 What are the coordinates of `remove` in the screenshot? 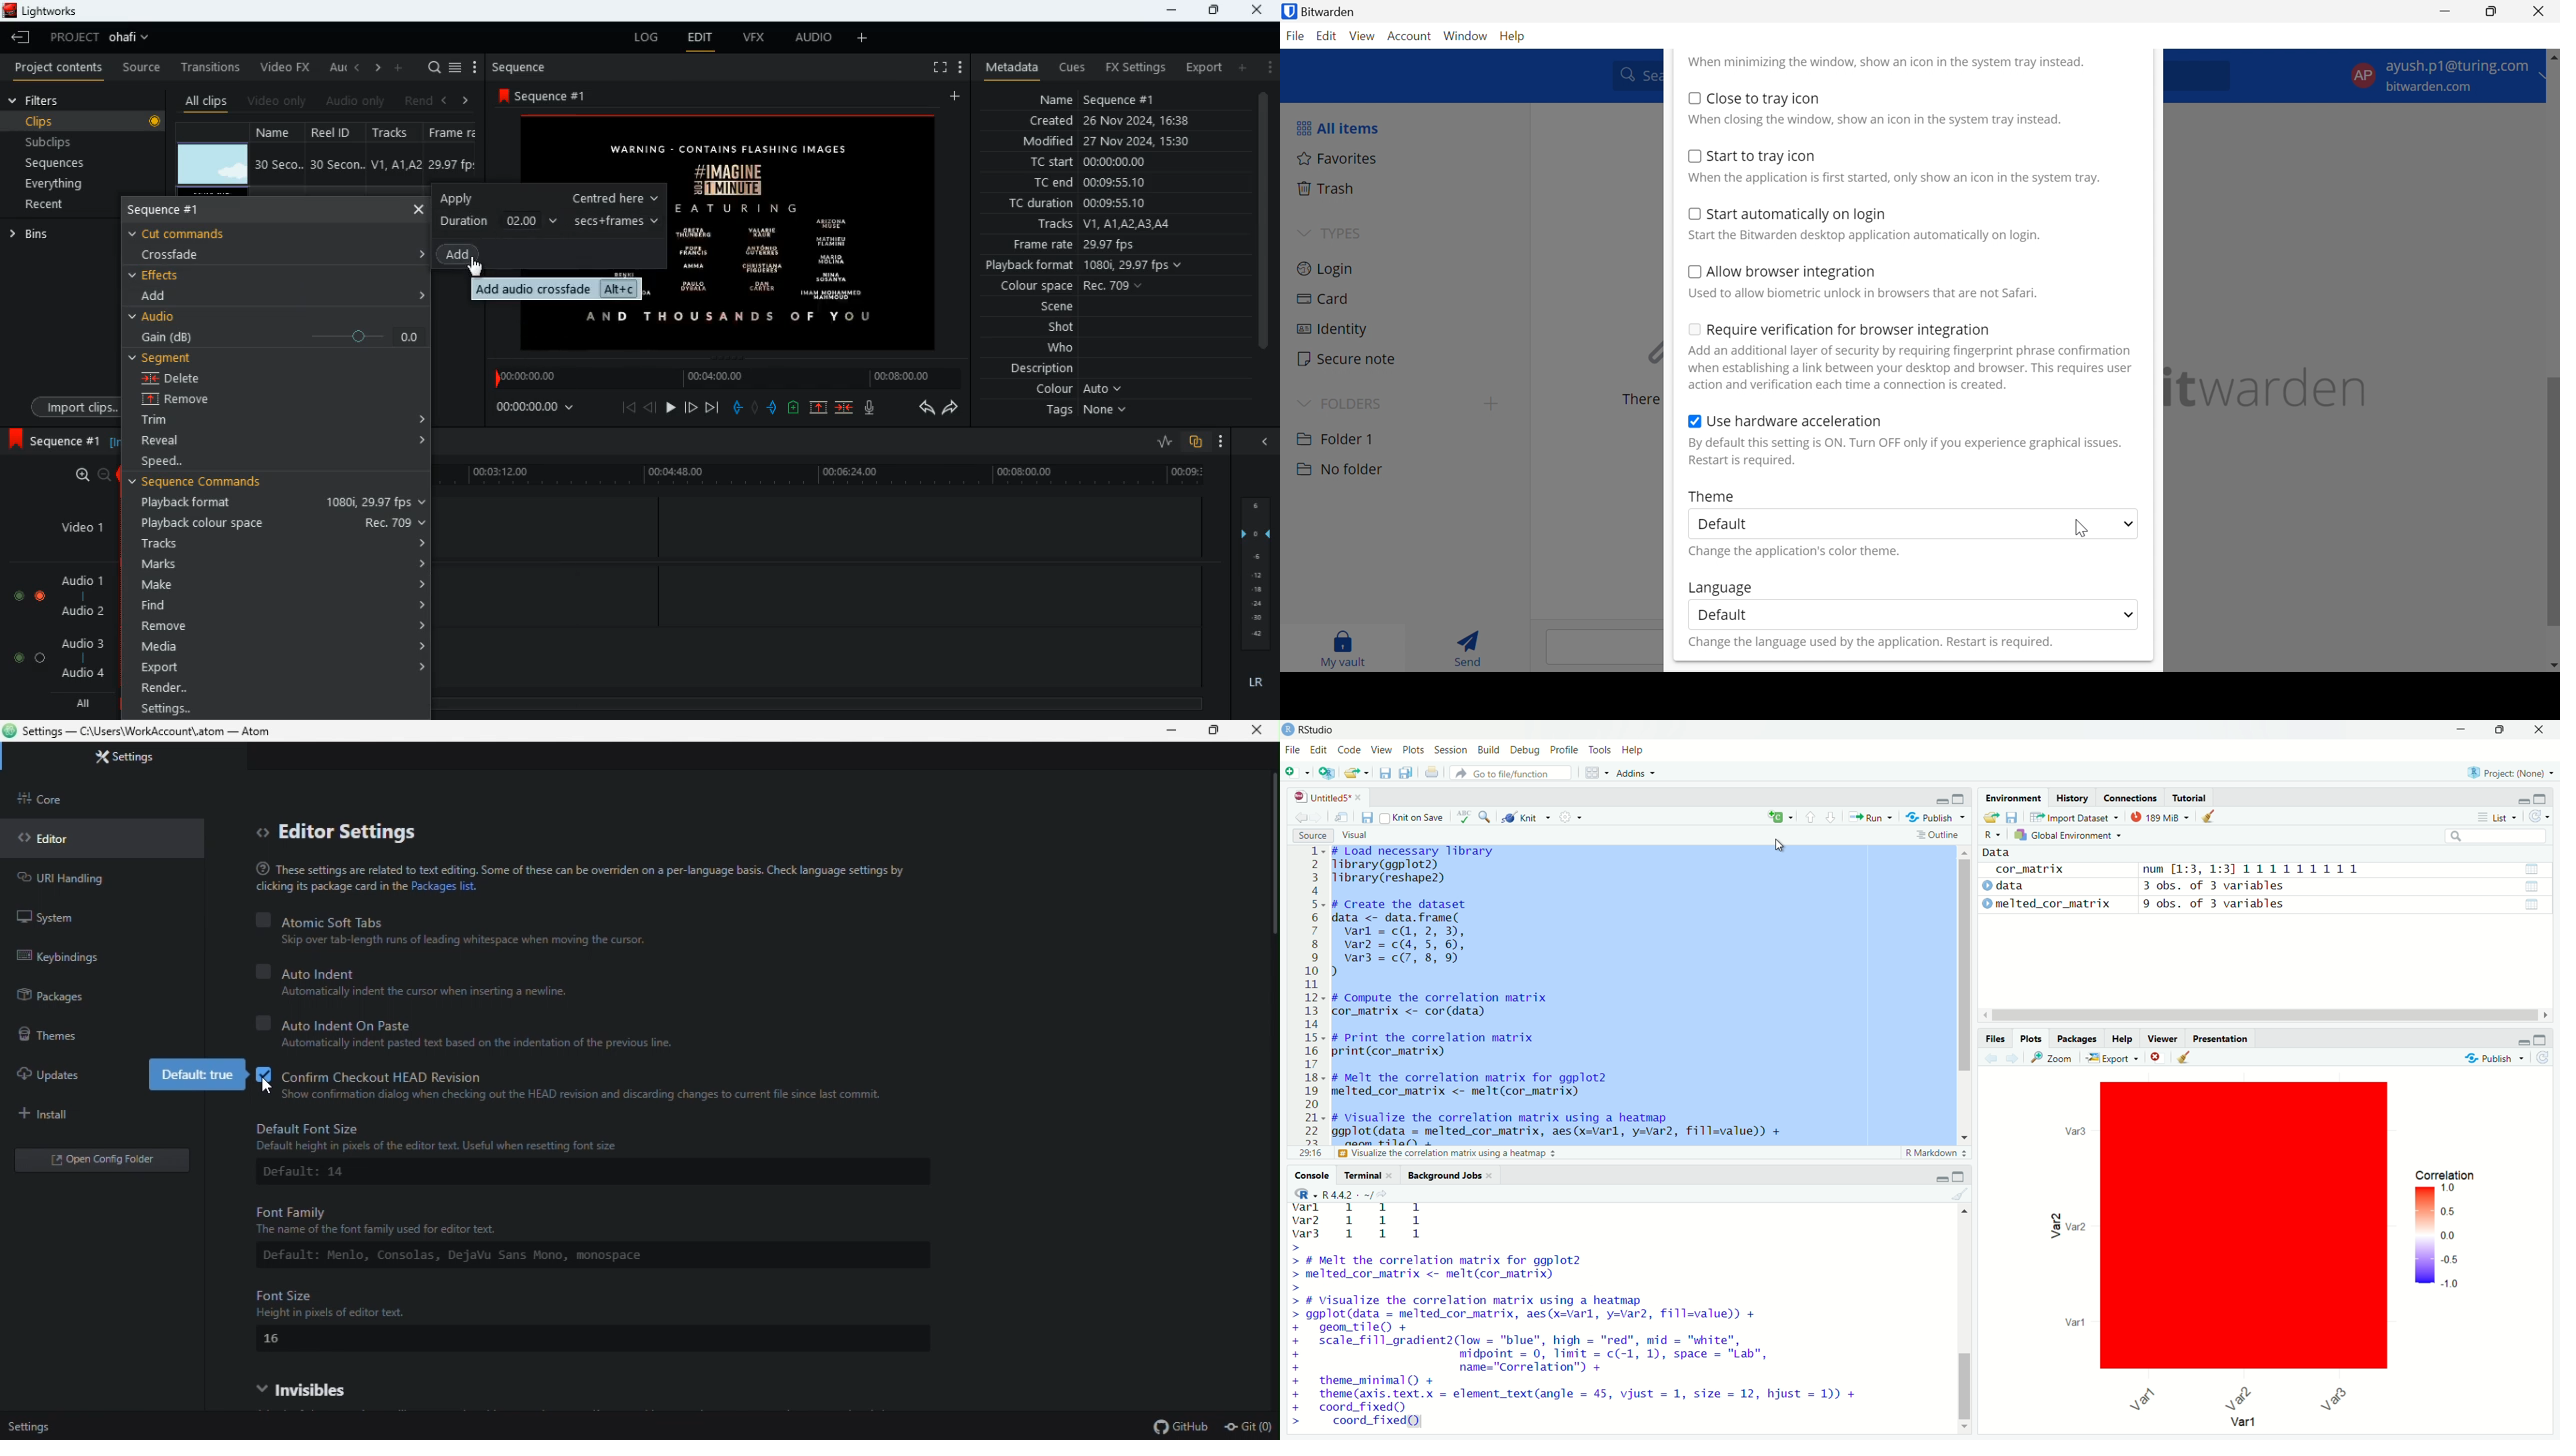 It's located at (192, 400).